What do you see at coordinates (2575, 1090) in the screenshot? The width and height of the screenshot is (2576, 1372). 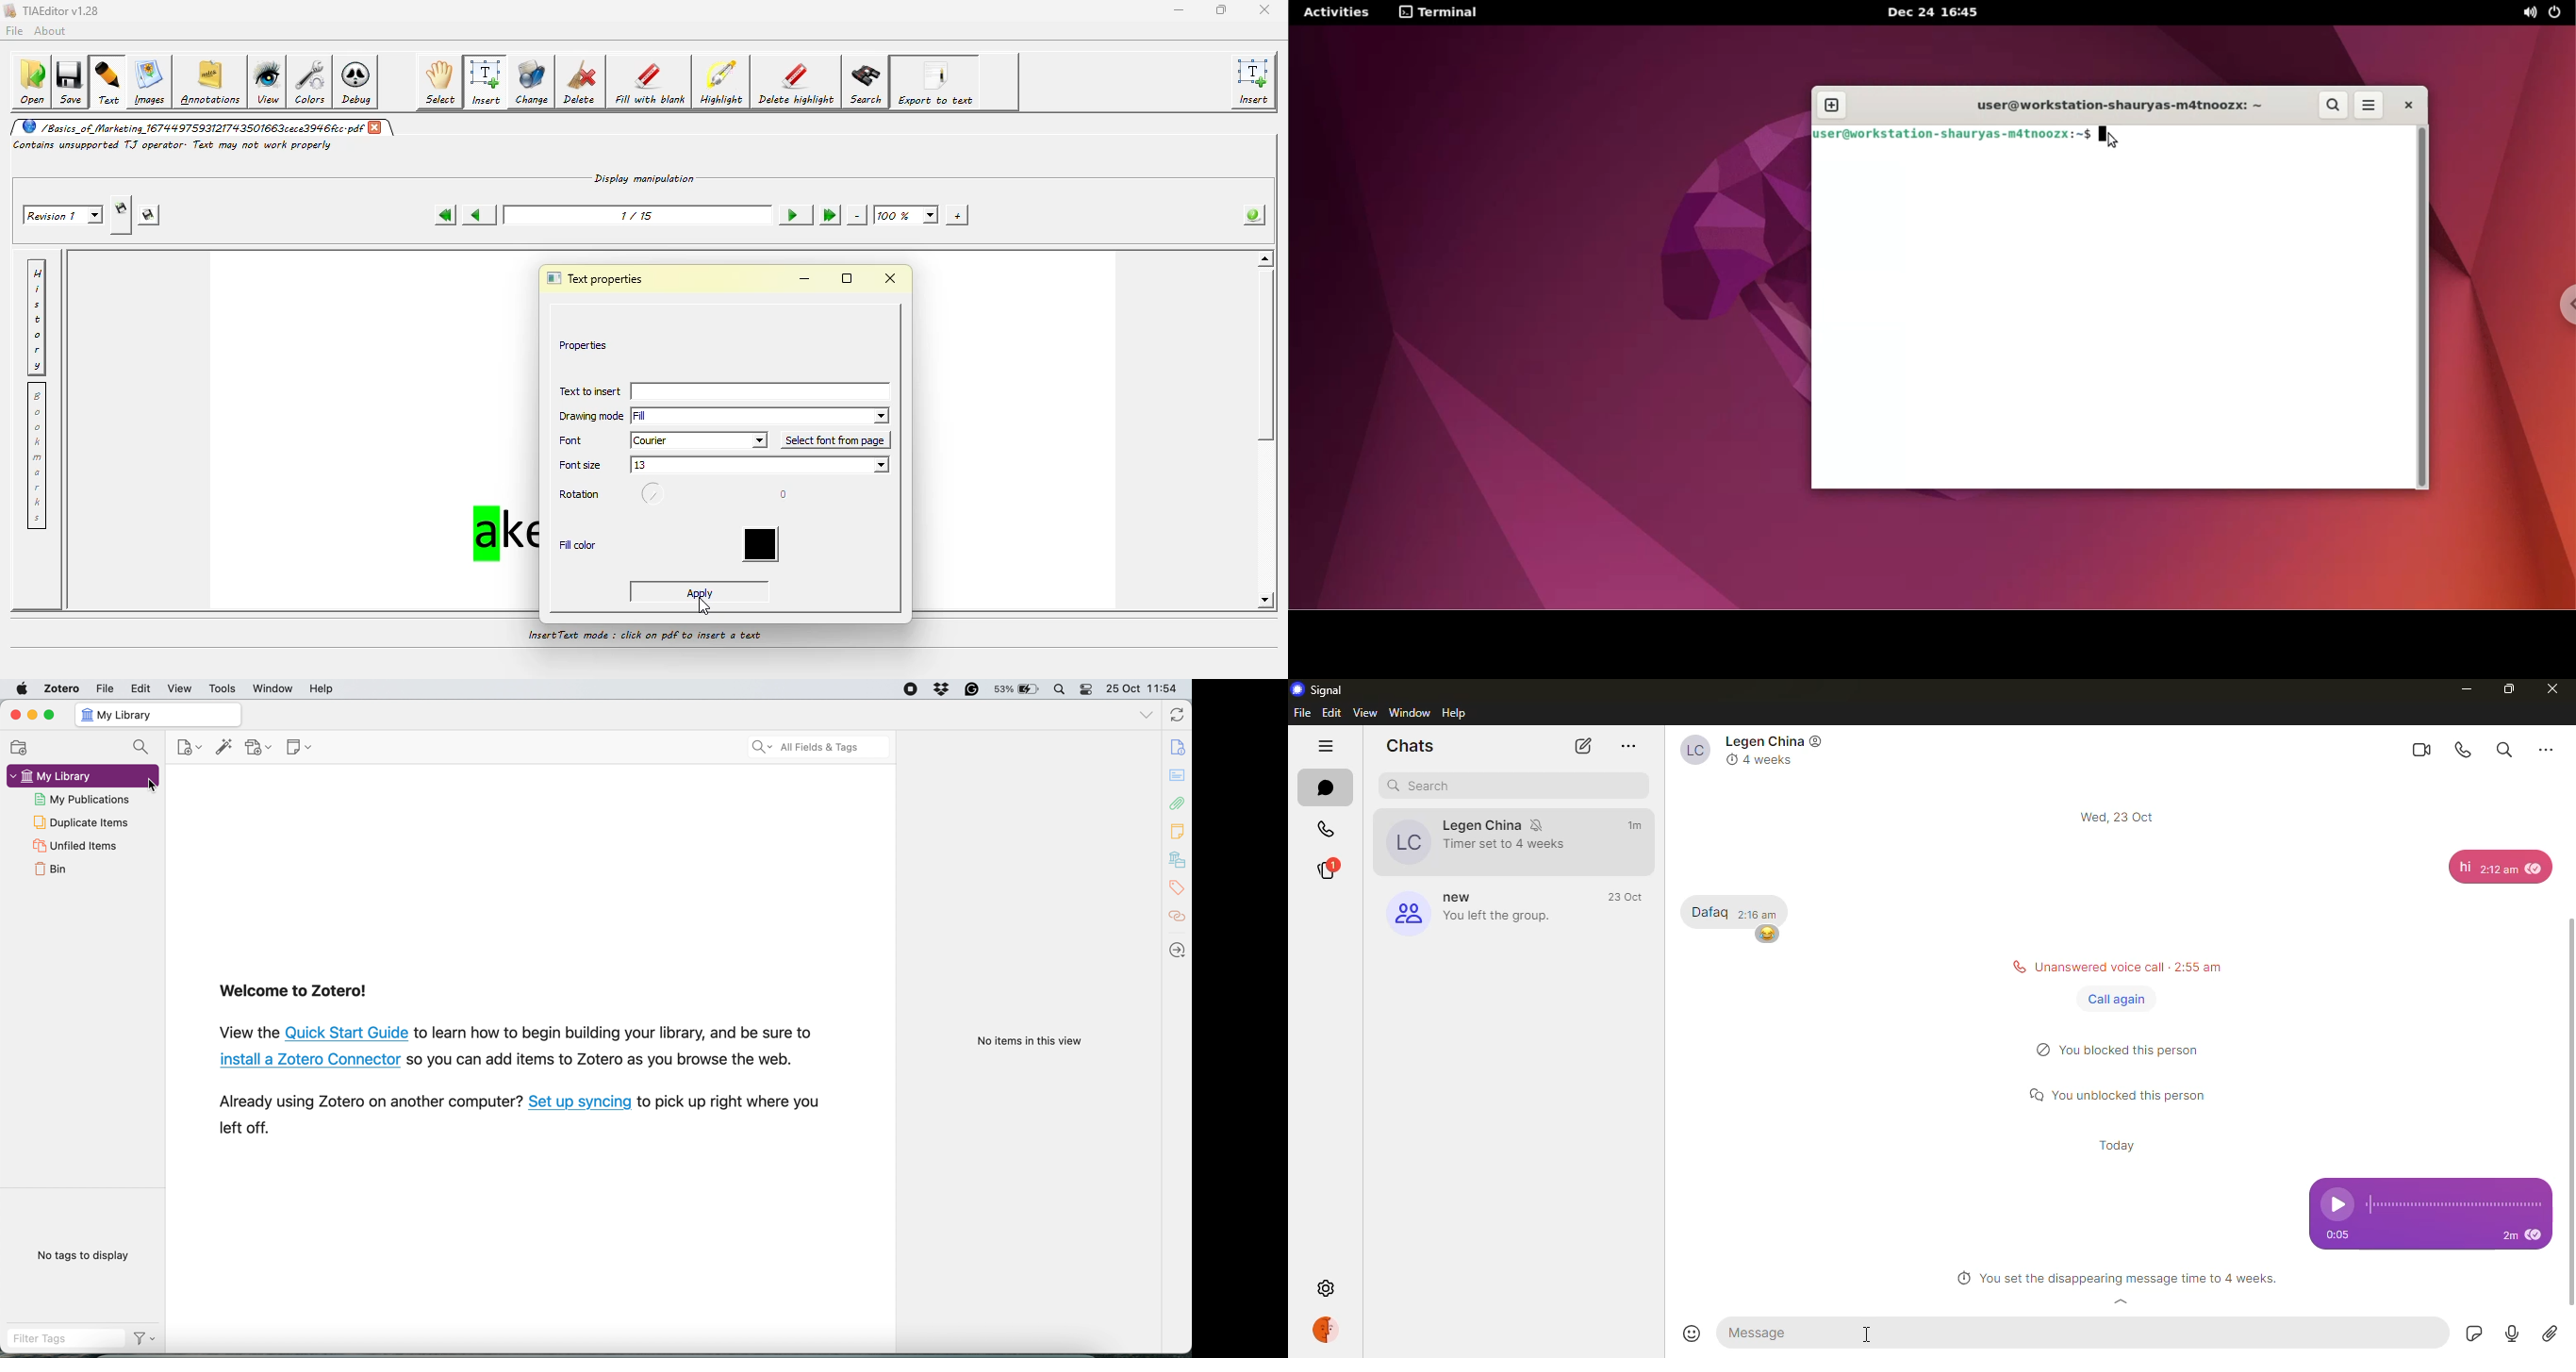 I see `scroll bar` at bounding box center [2575, 1090].